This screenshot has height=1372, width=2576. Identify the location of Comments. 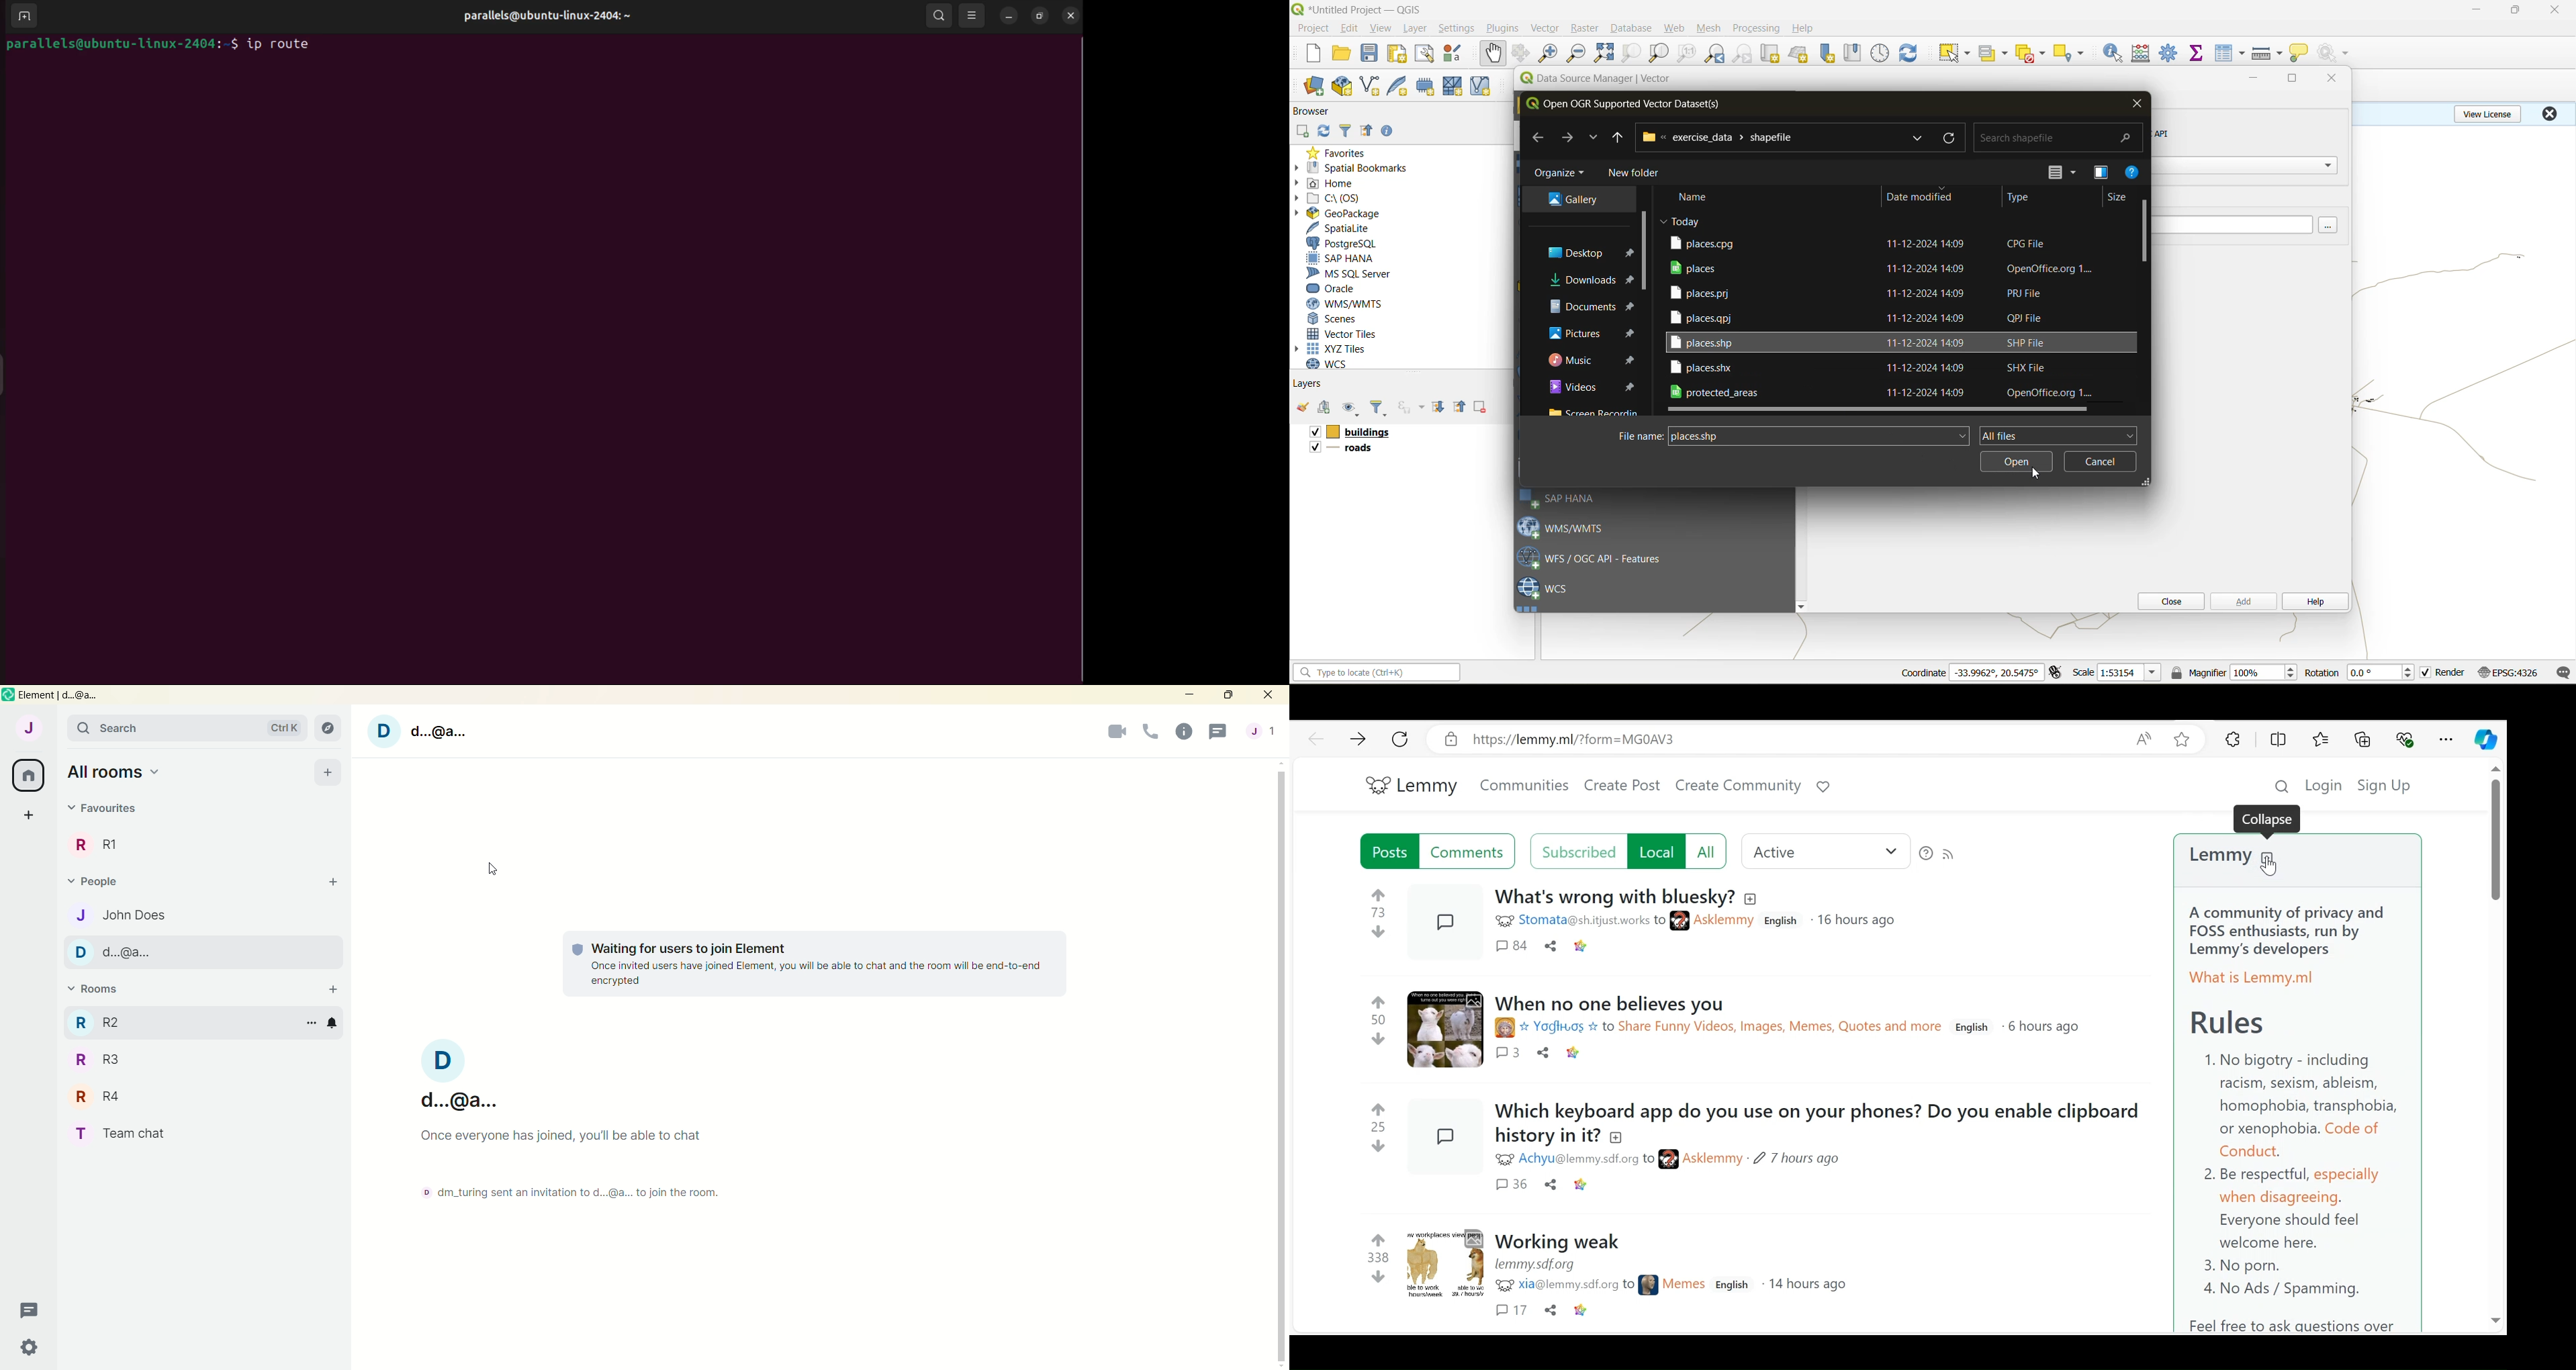
(1511, 1185).